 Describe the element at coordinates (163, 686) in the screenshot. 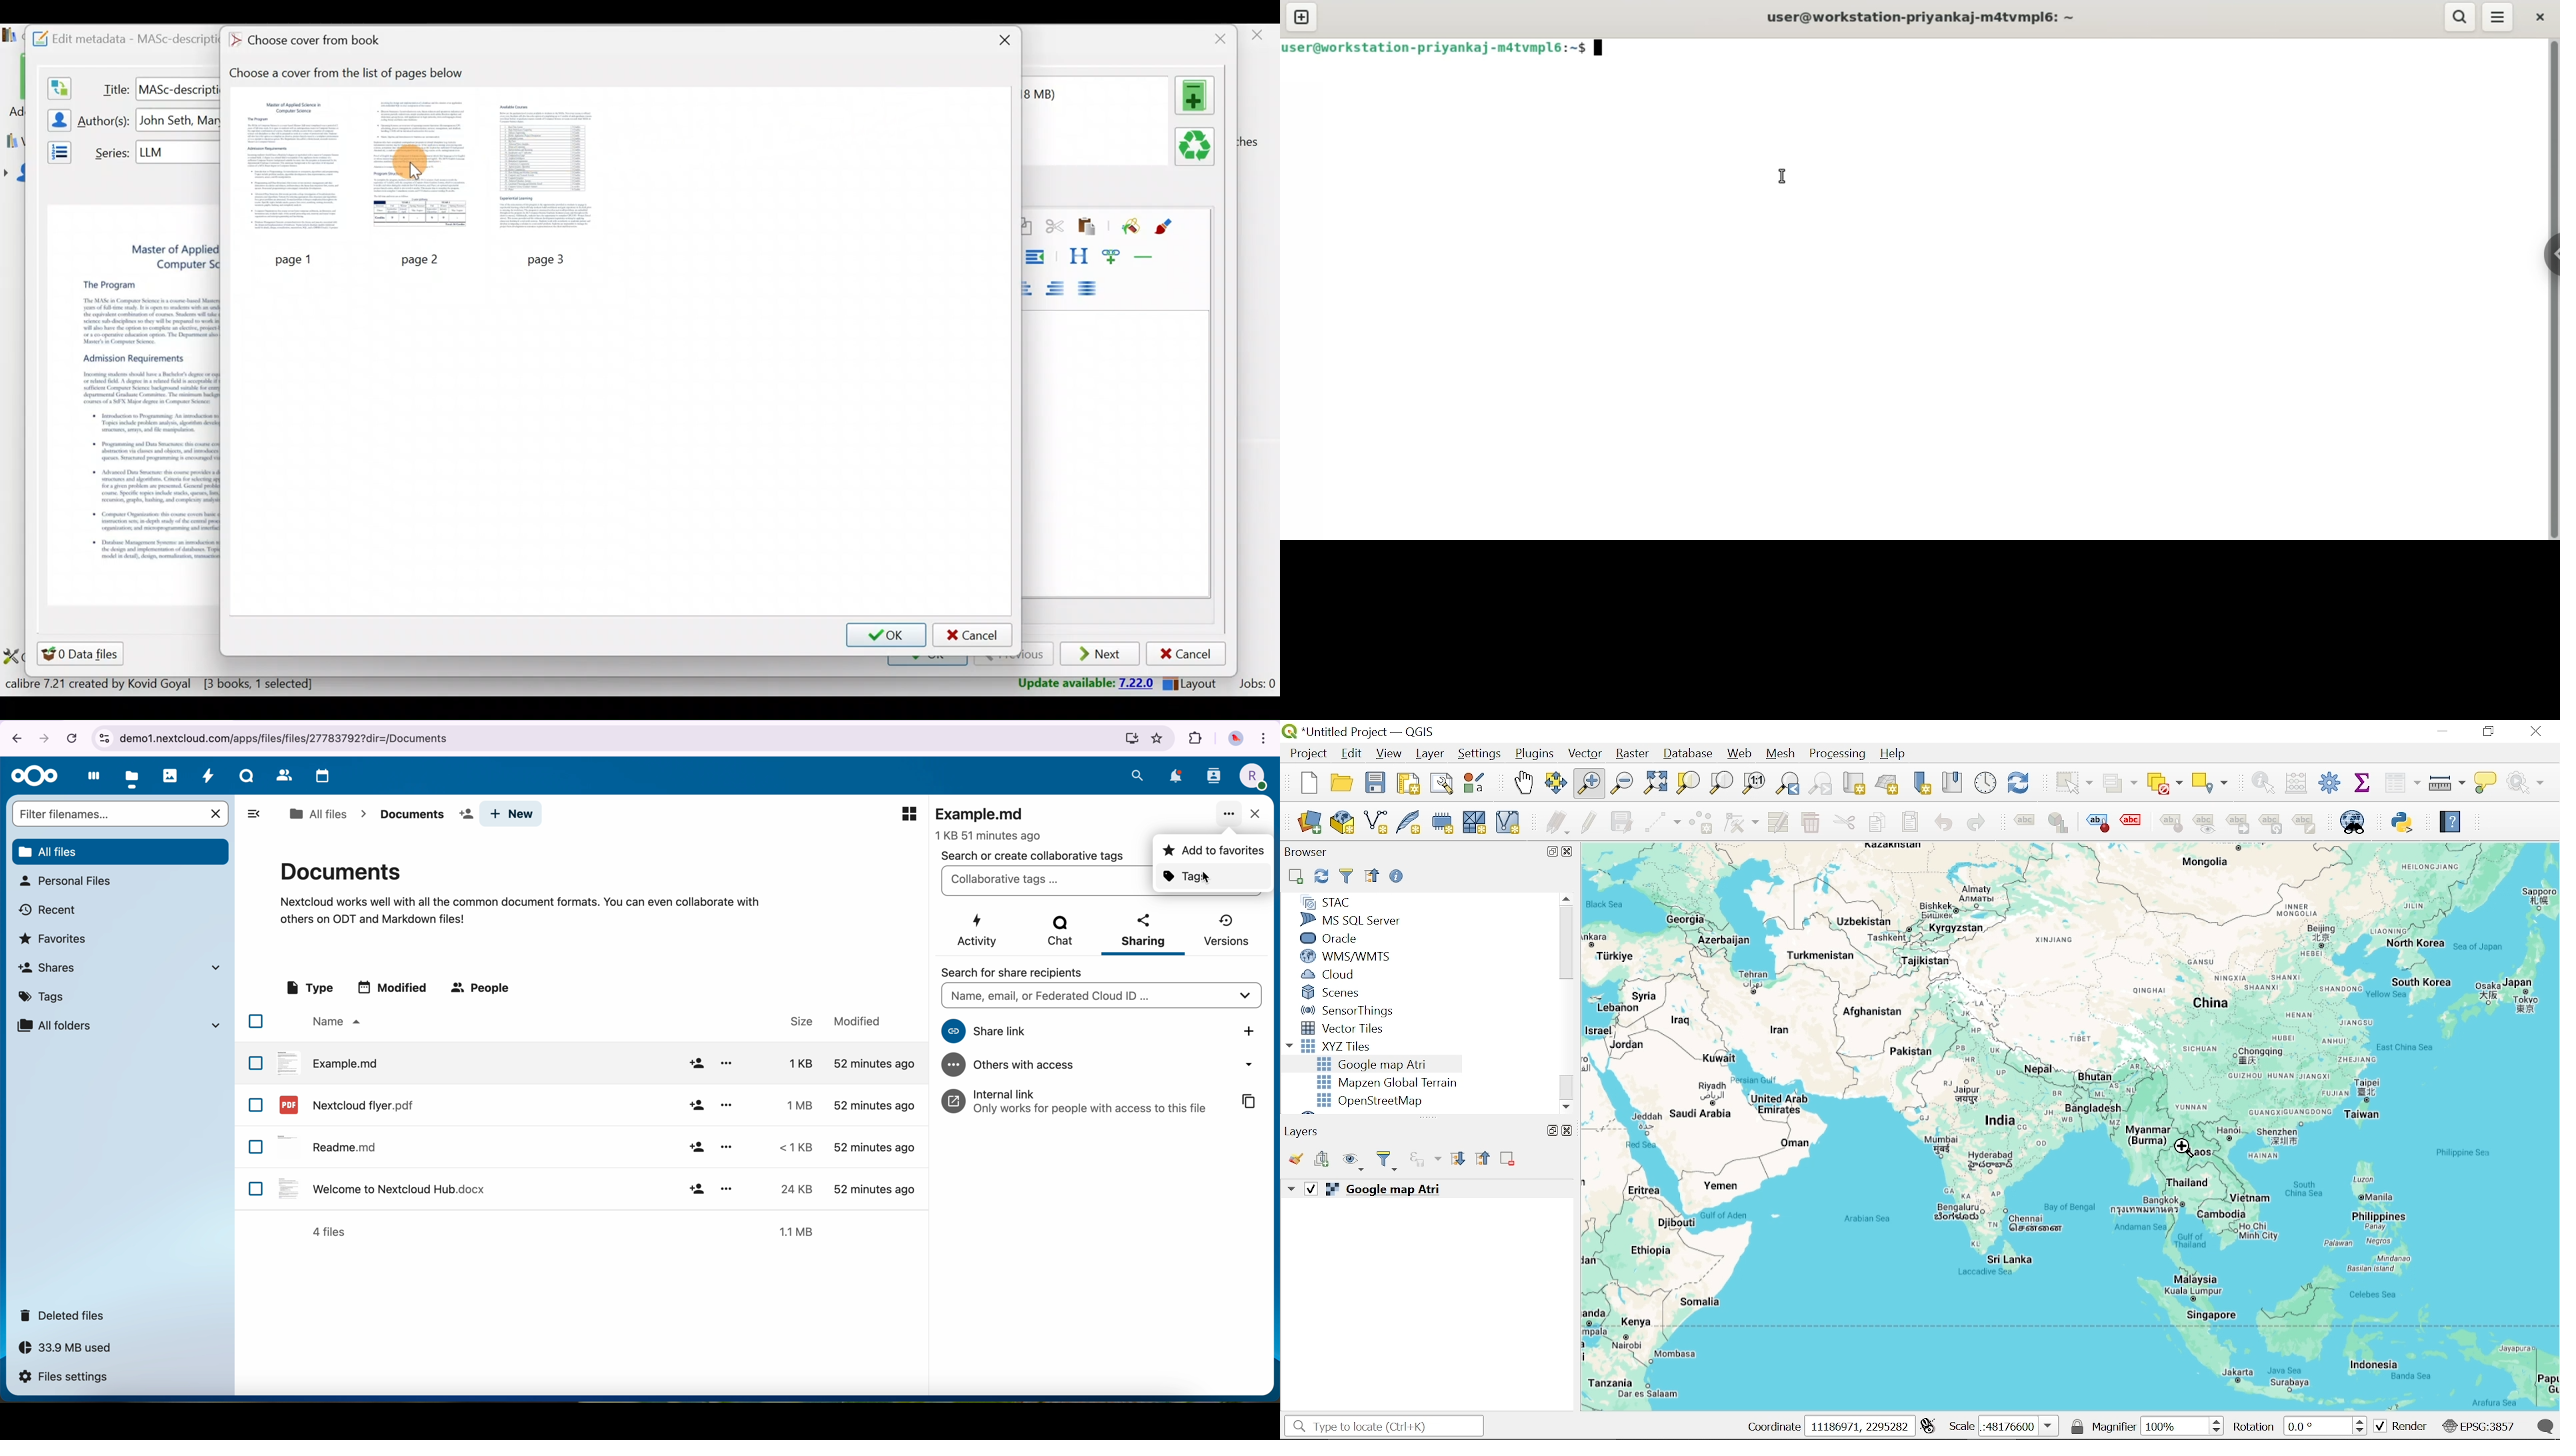

I see `Books count` at that location.